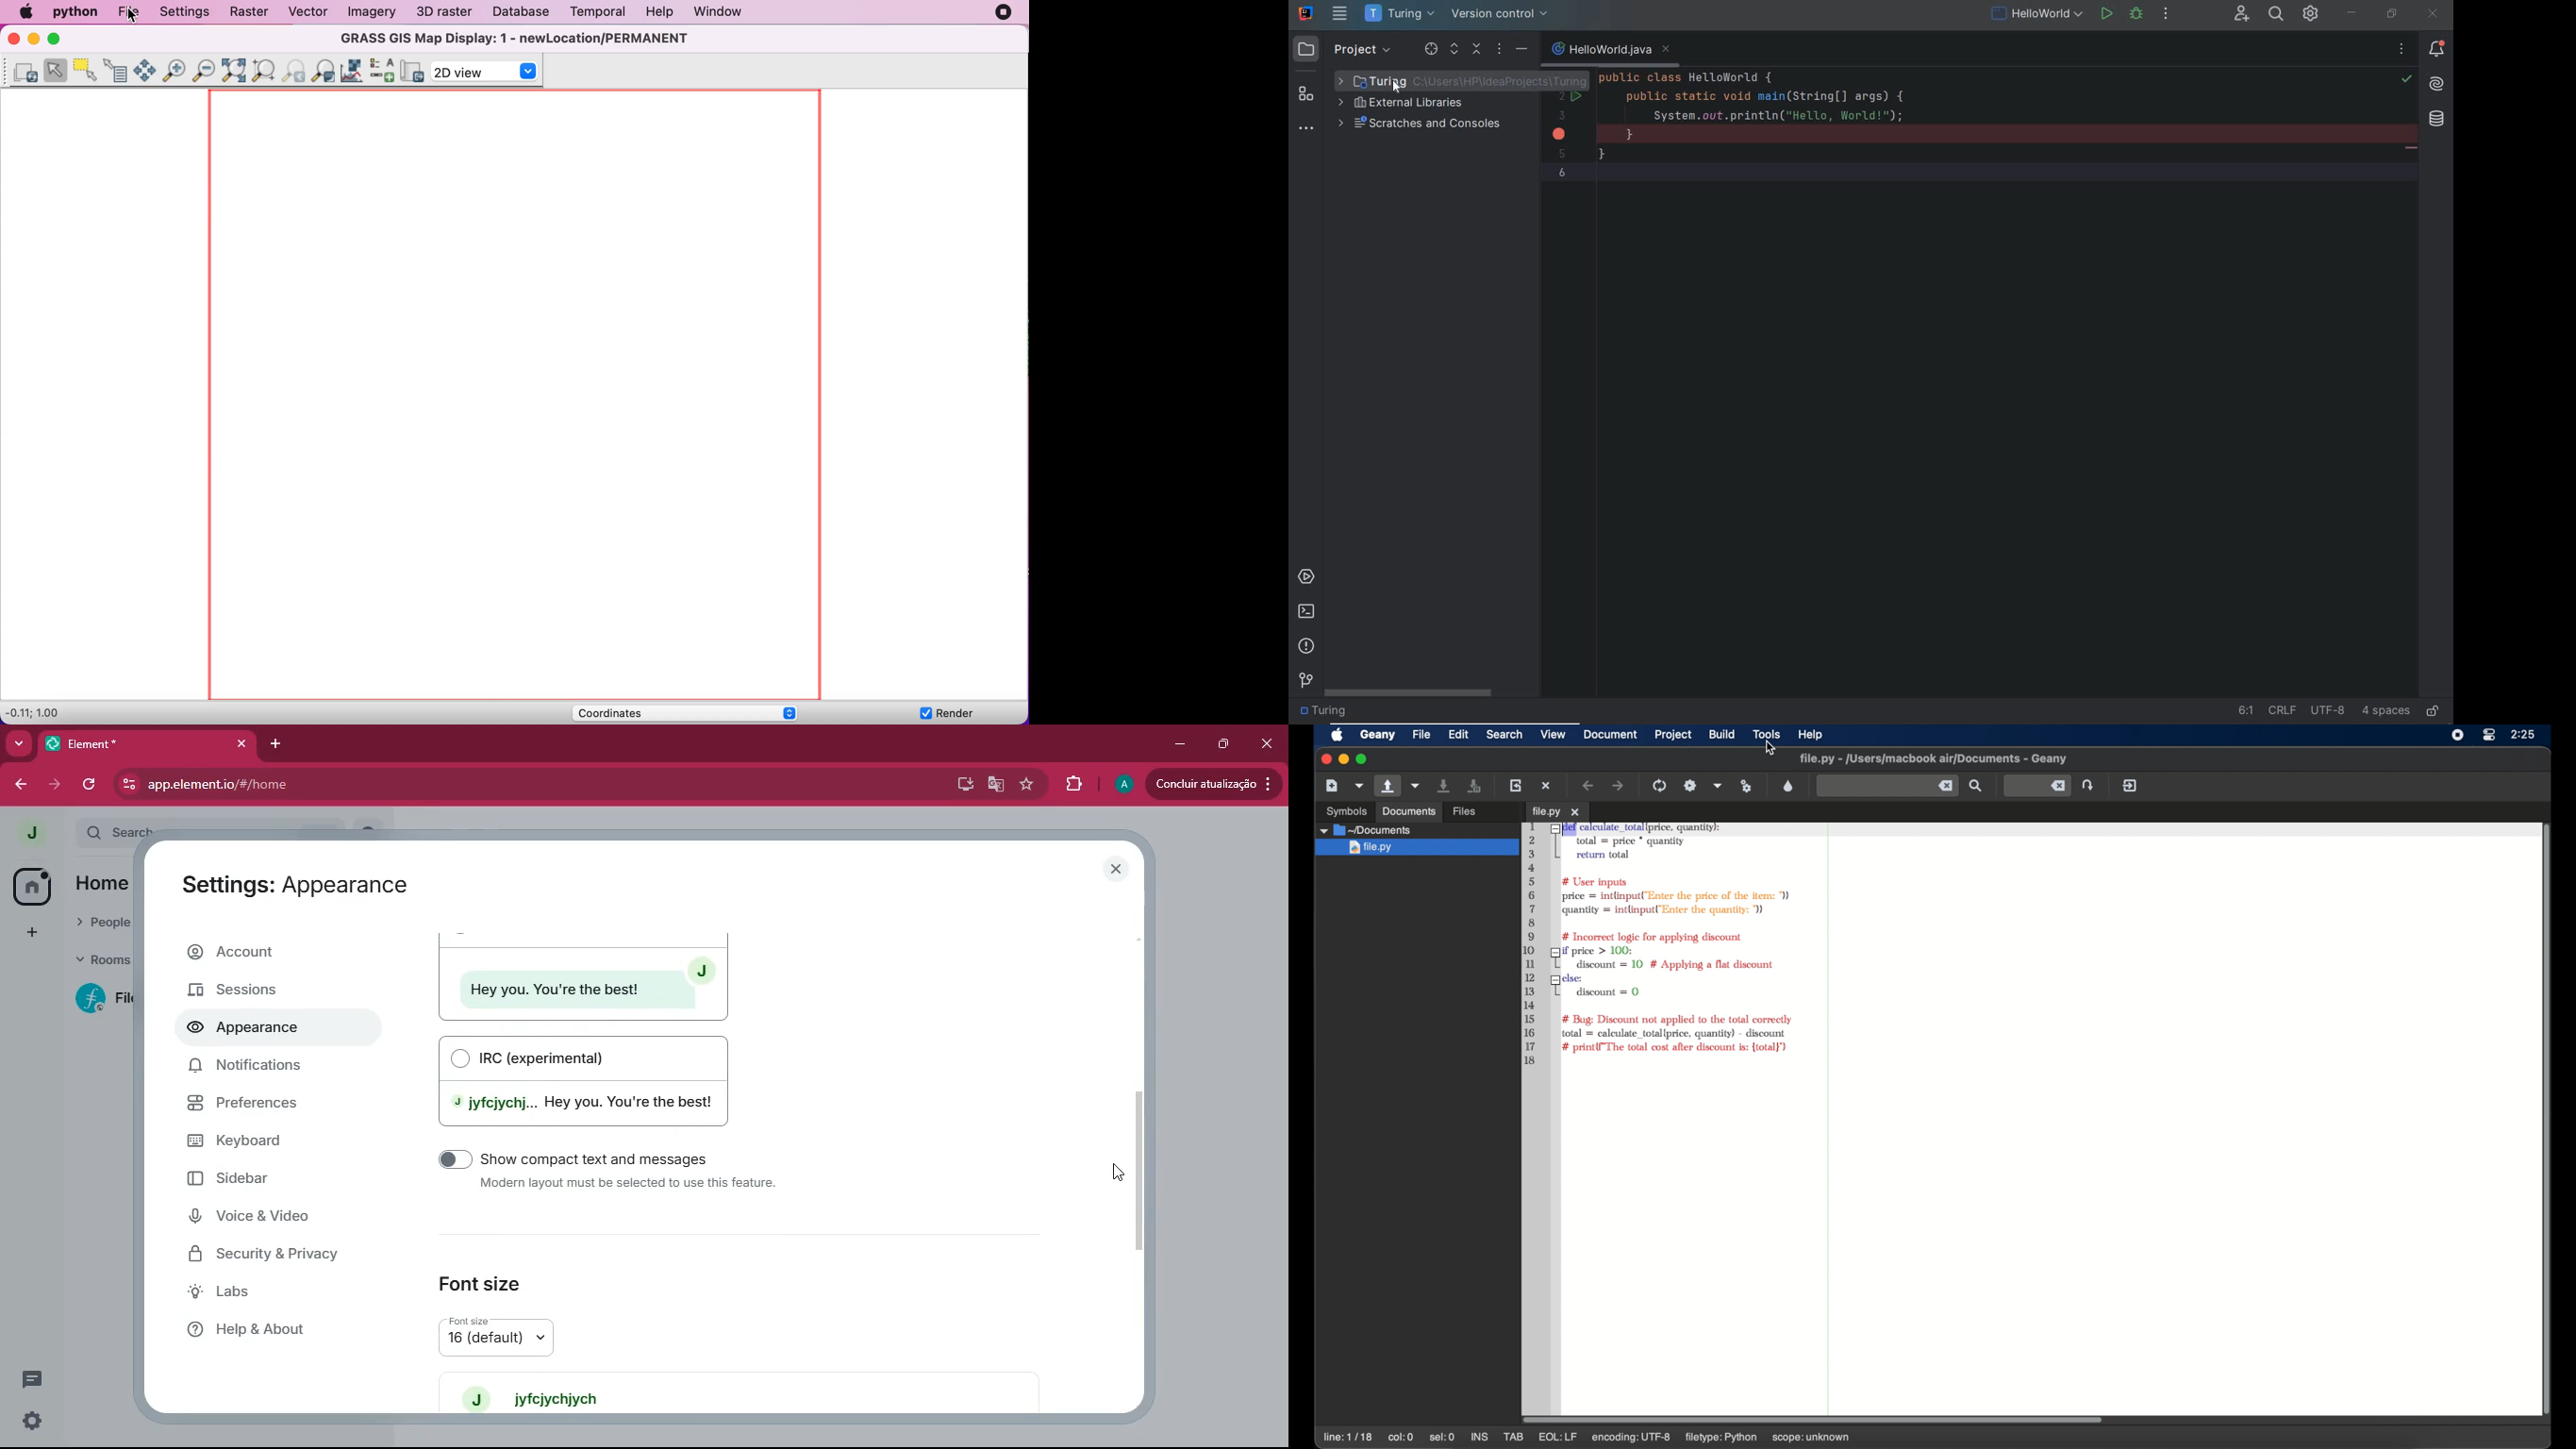 The height and width of the screenshot is (1456, 2576). Describe the element at coordinates (1327, 713) in the screenshot. I see `project name` at that location.